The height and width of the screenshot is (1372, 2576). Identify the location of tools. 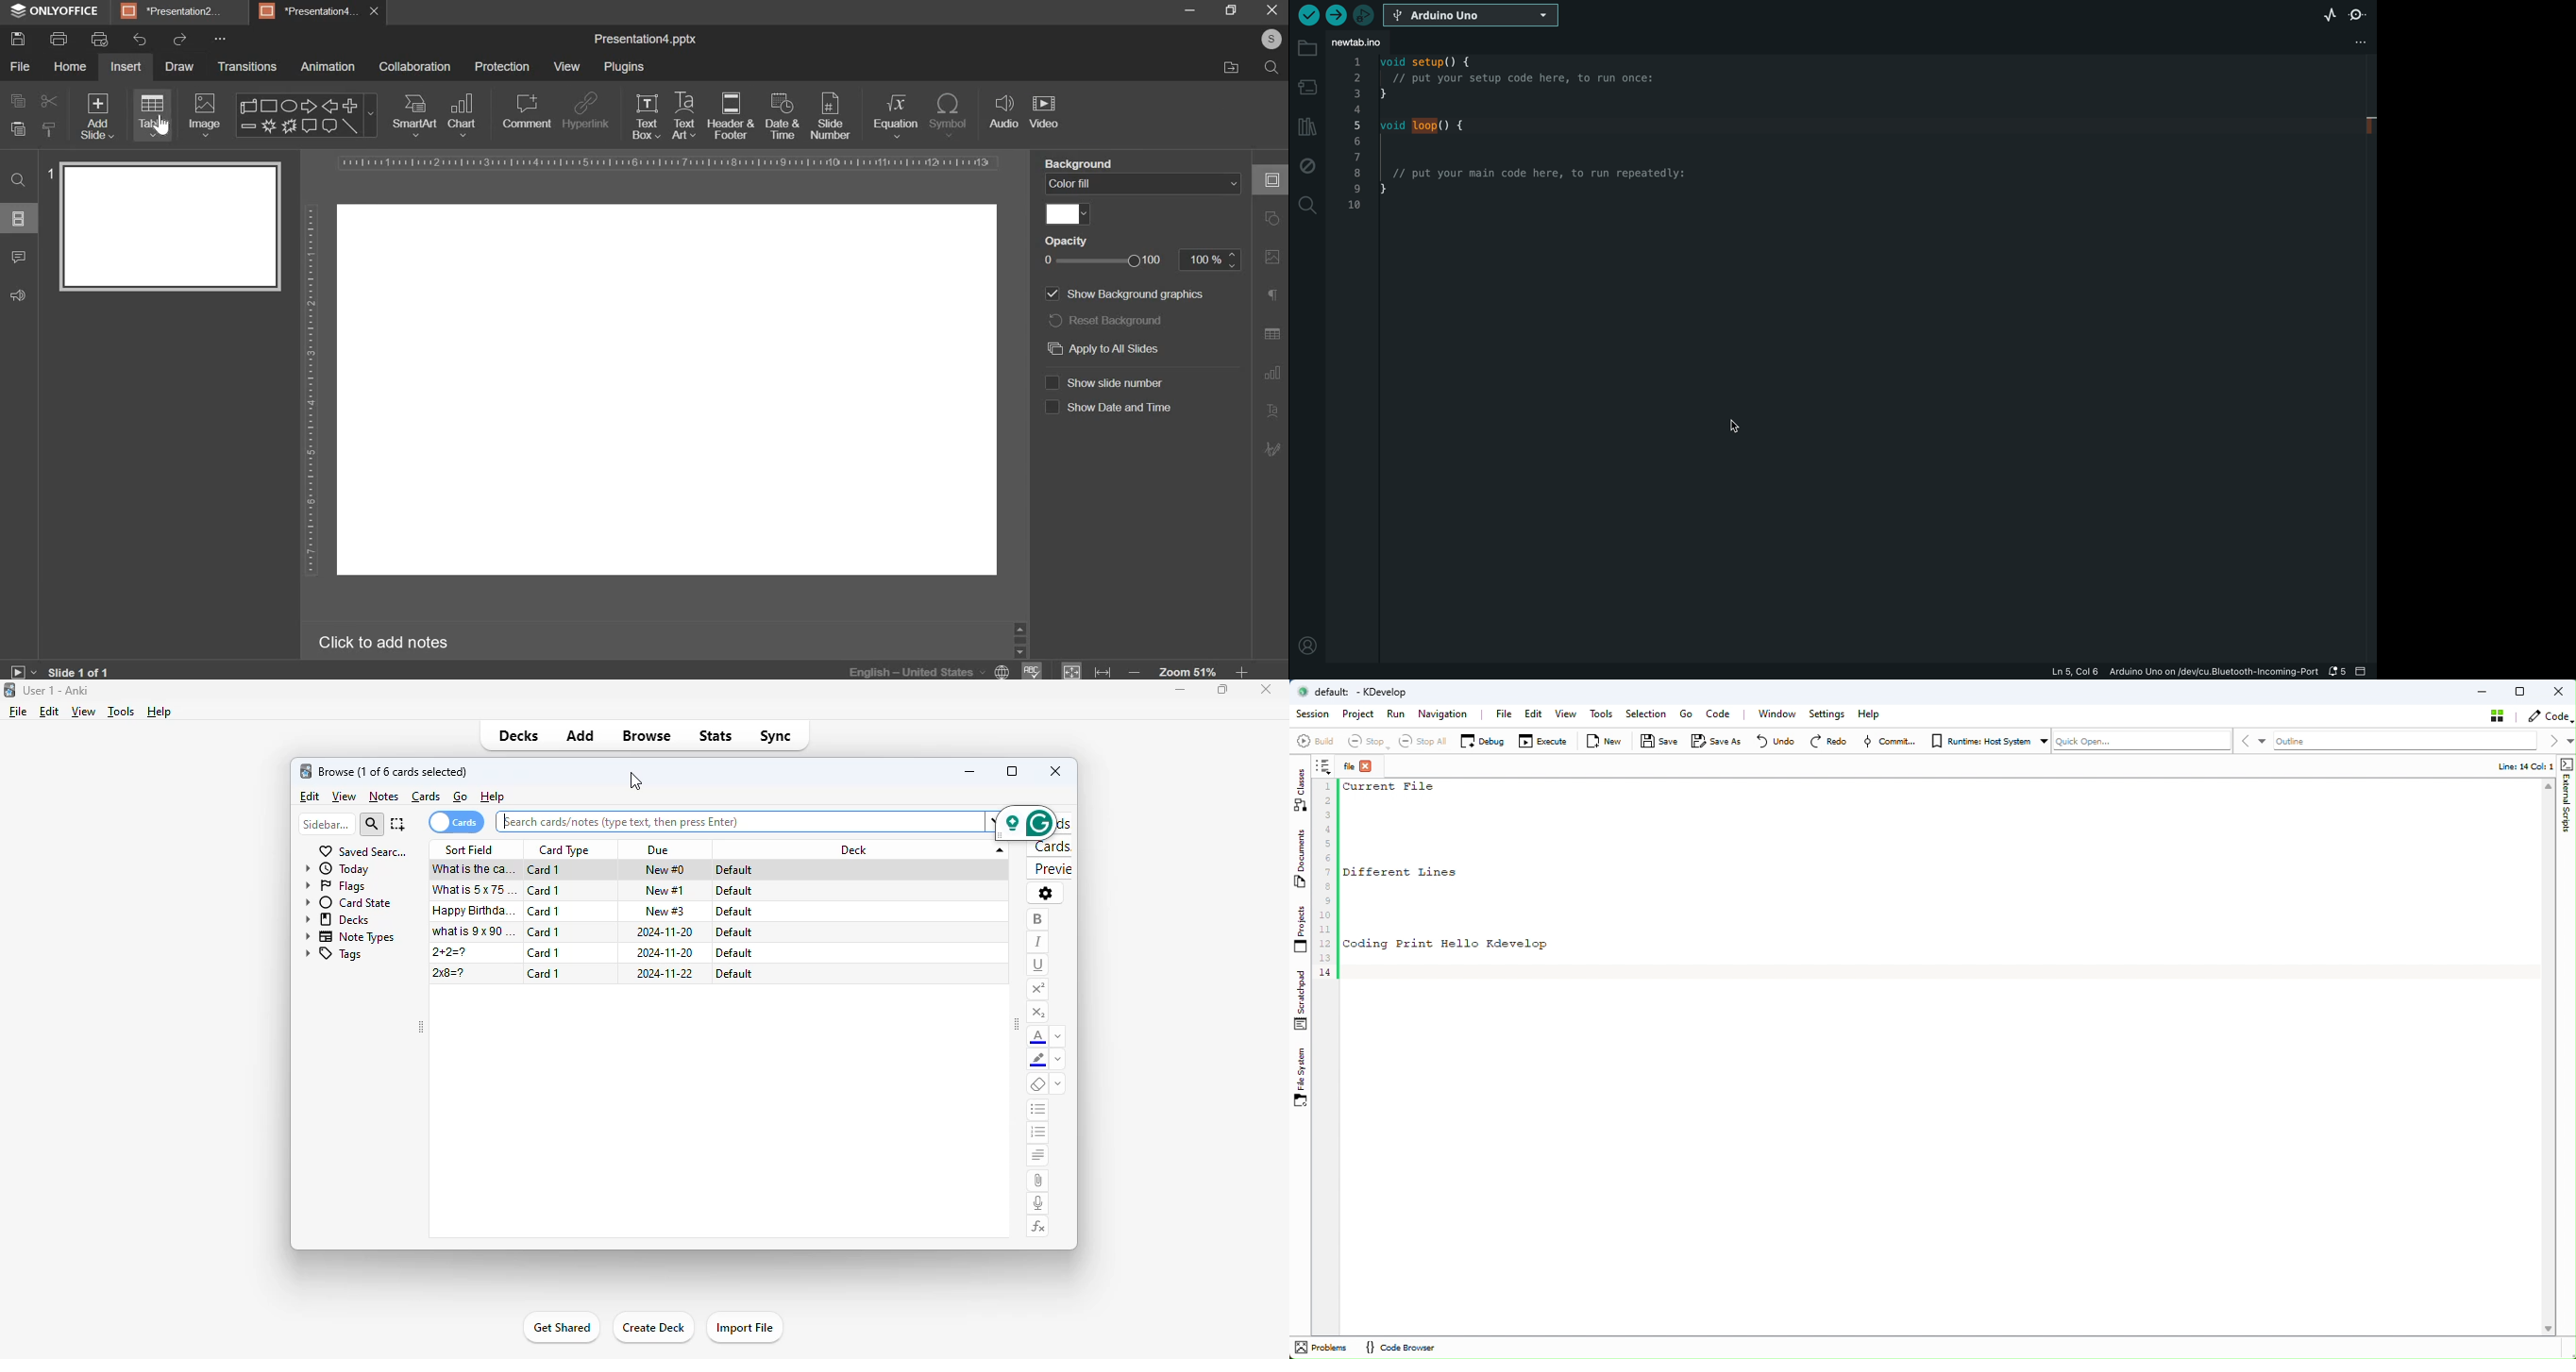
(121, 711).